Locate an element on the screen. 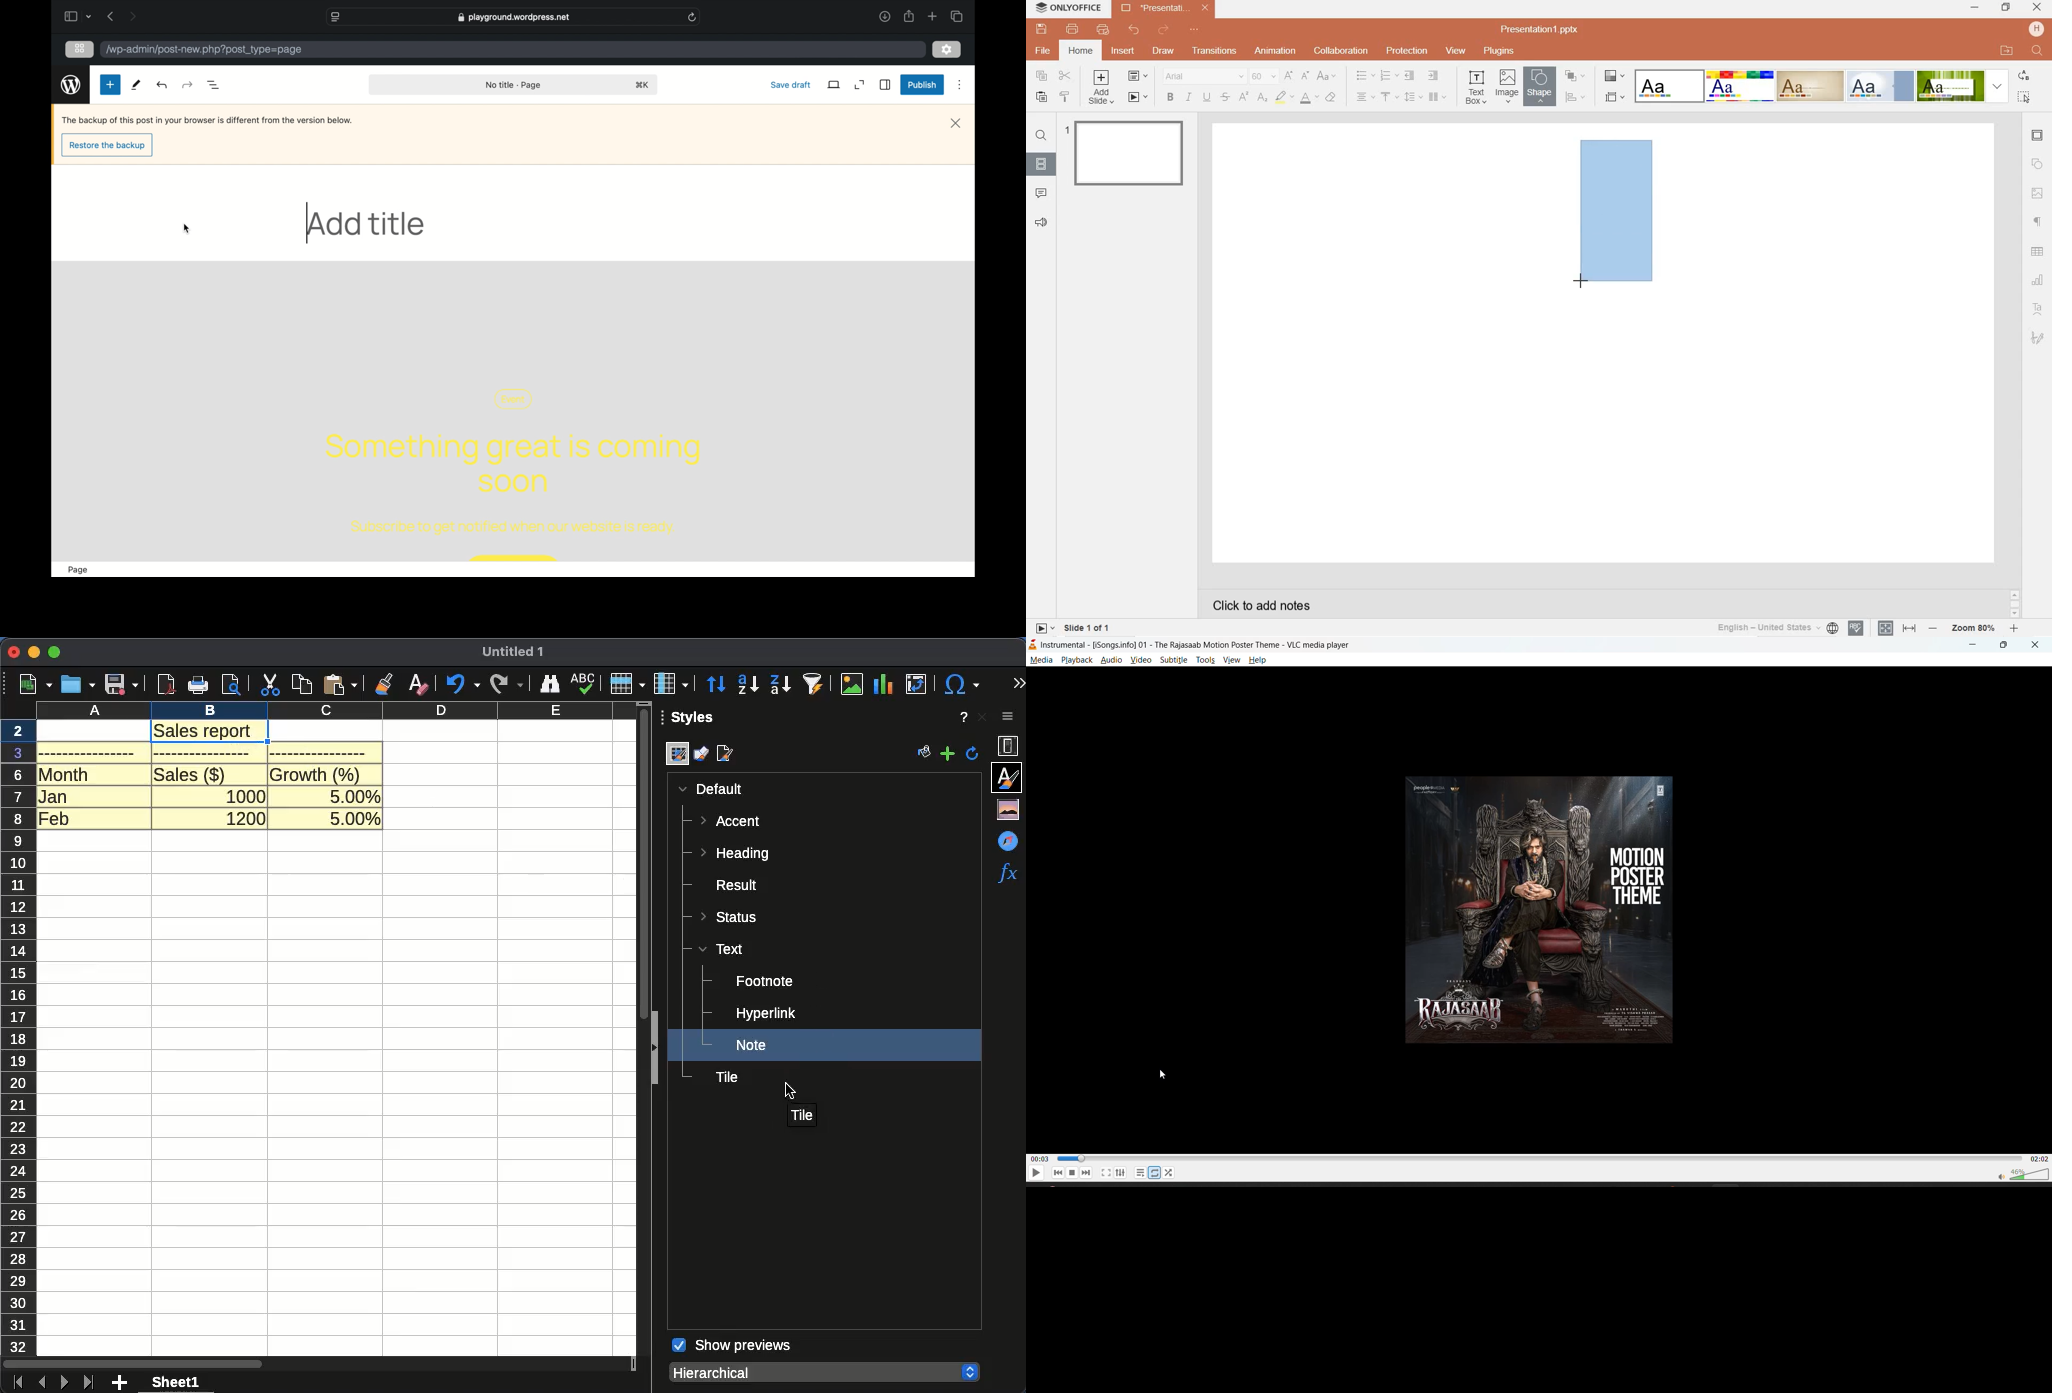 This screenshot has width=2072, height=1400. wordpress is located at coordinates (71, 86).